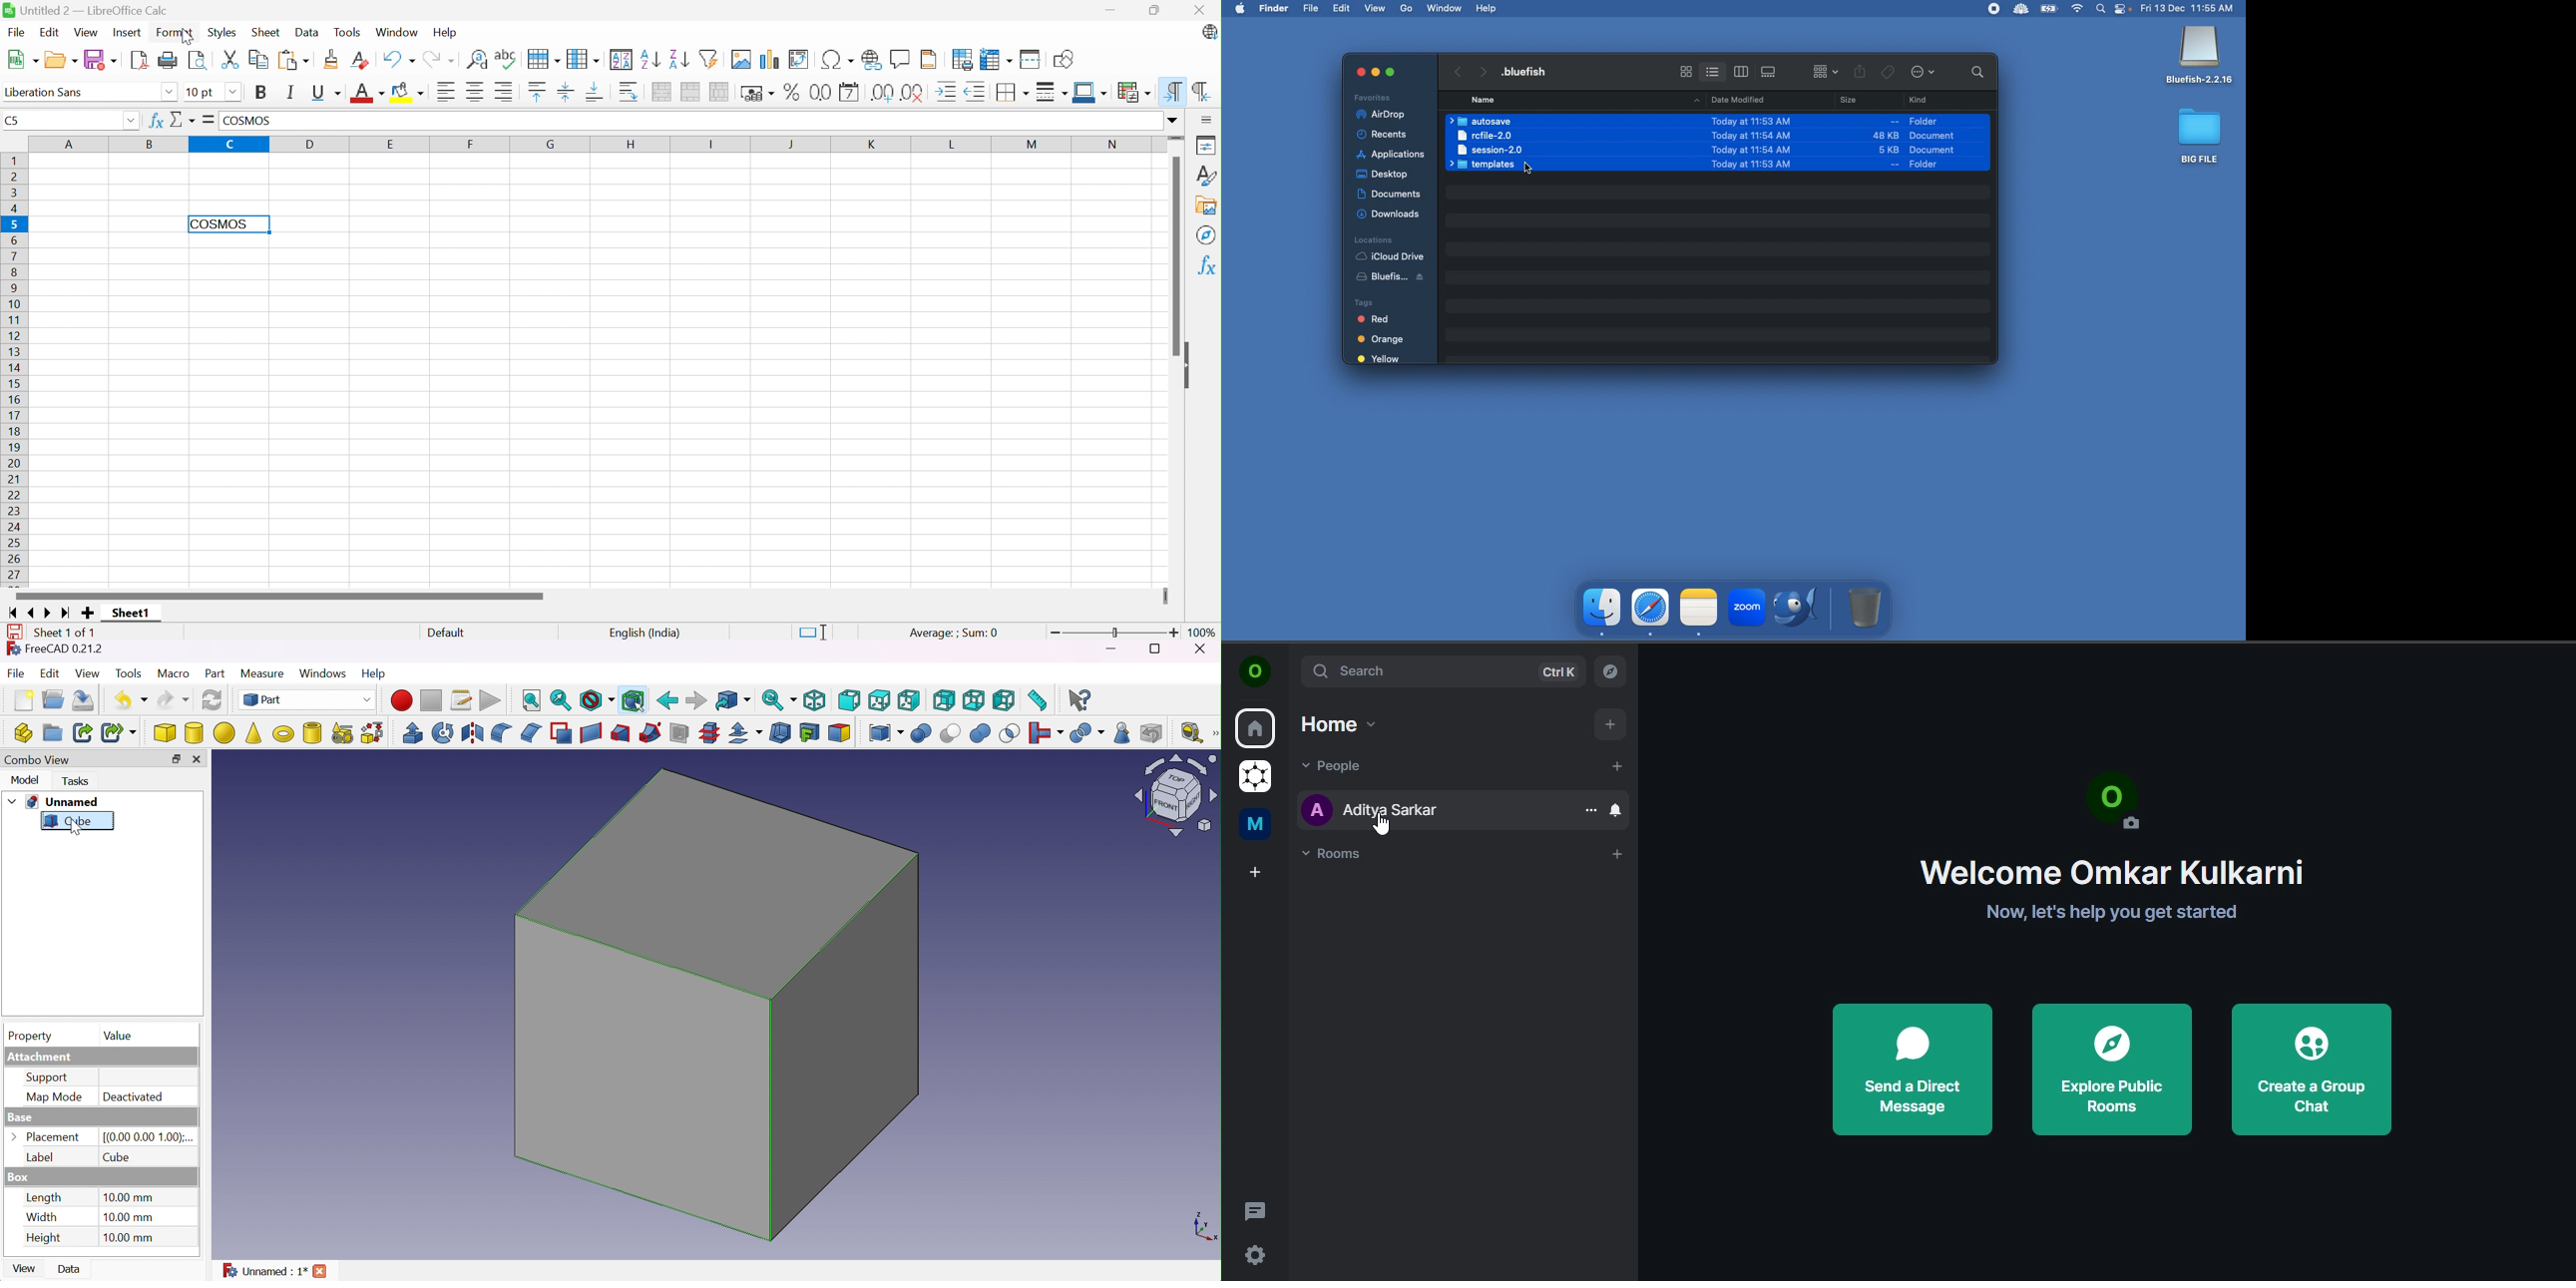  I want to click on Label, so click(39, 1157).